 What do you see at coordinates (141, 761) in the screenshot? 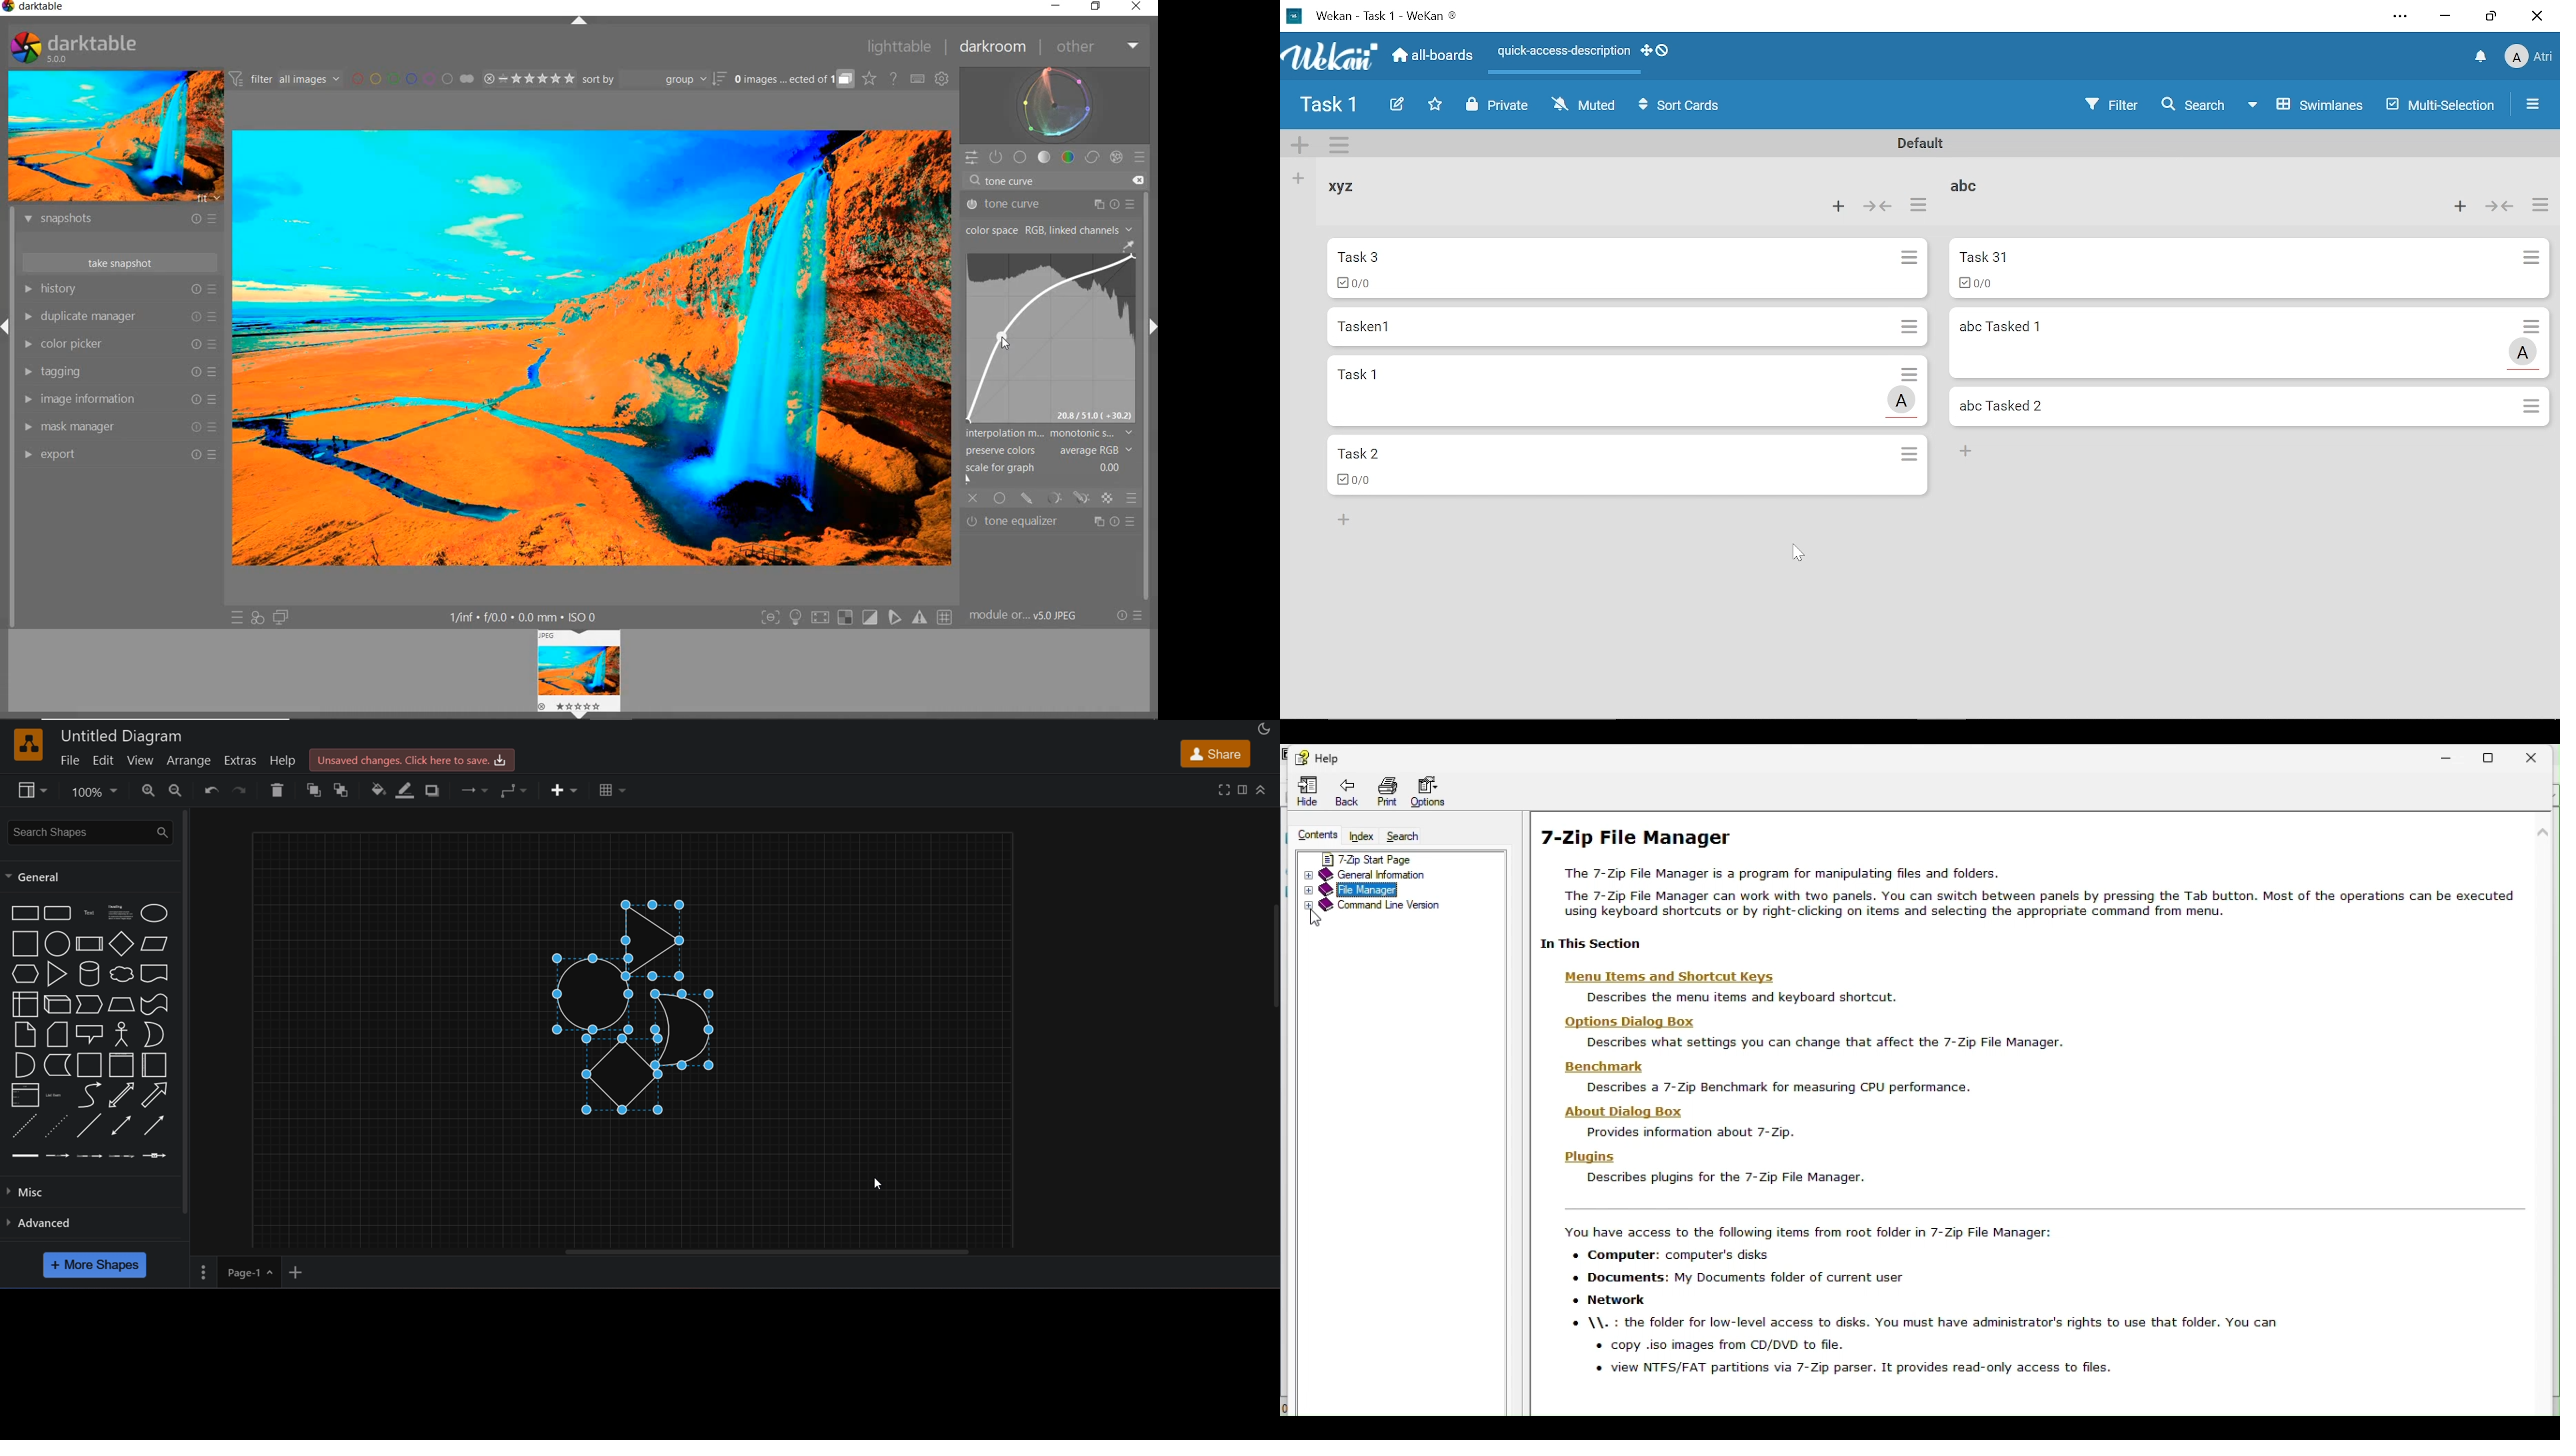
I see `view` at bounding box center [141, 761].